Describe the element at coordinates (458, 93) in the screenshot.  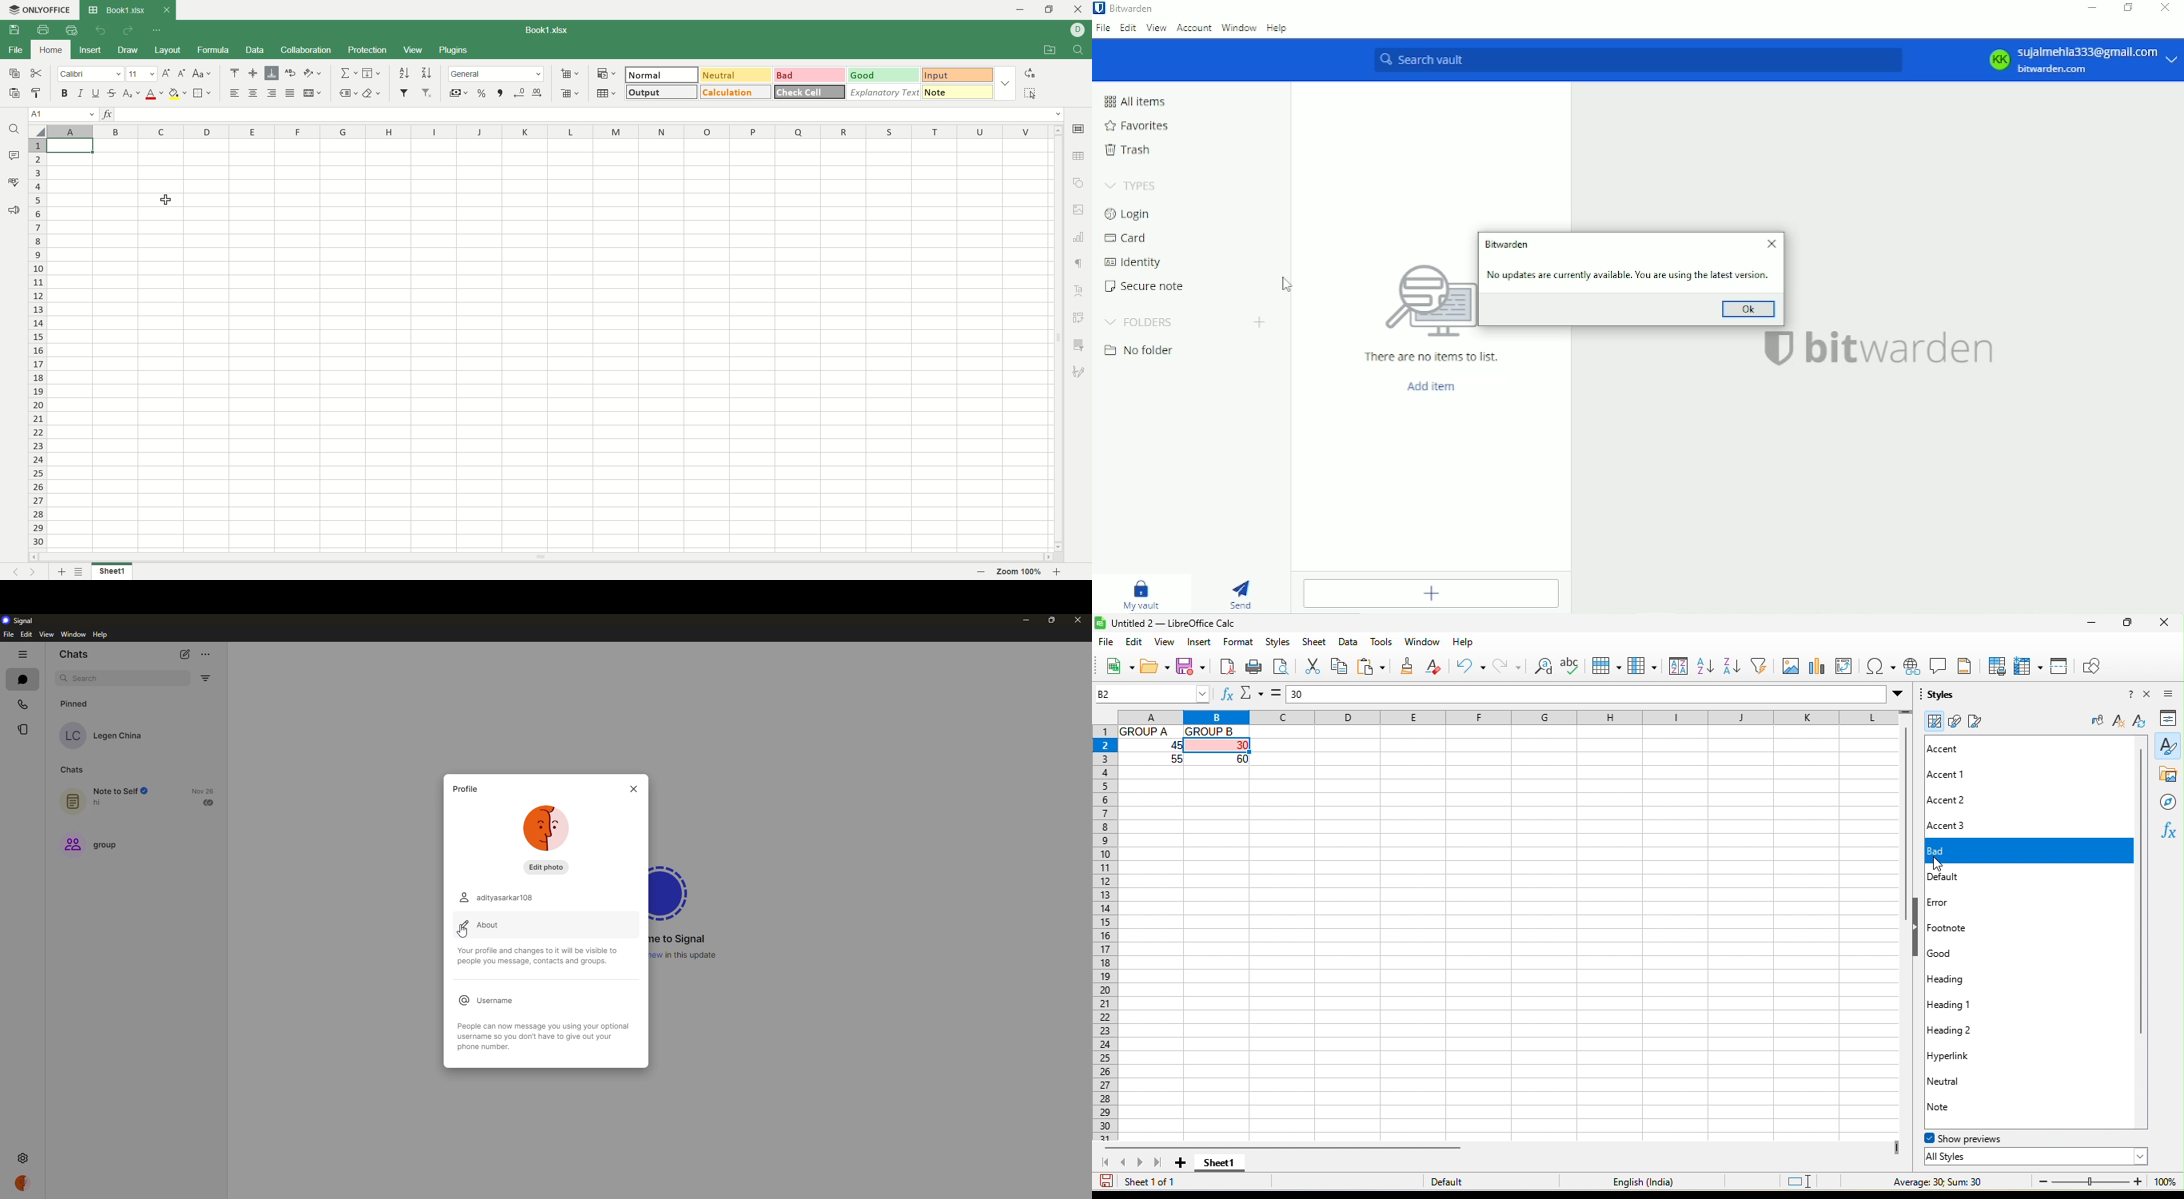
I see `accounting style` at that location.